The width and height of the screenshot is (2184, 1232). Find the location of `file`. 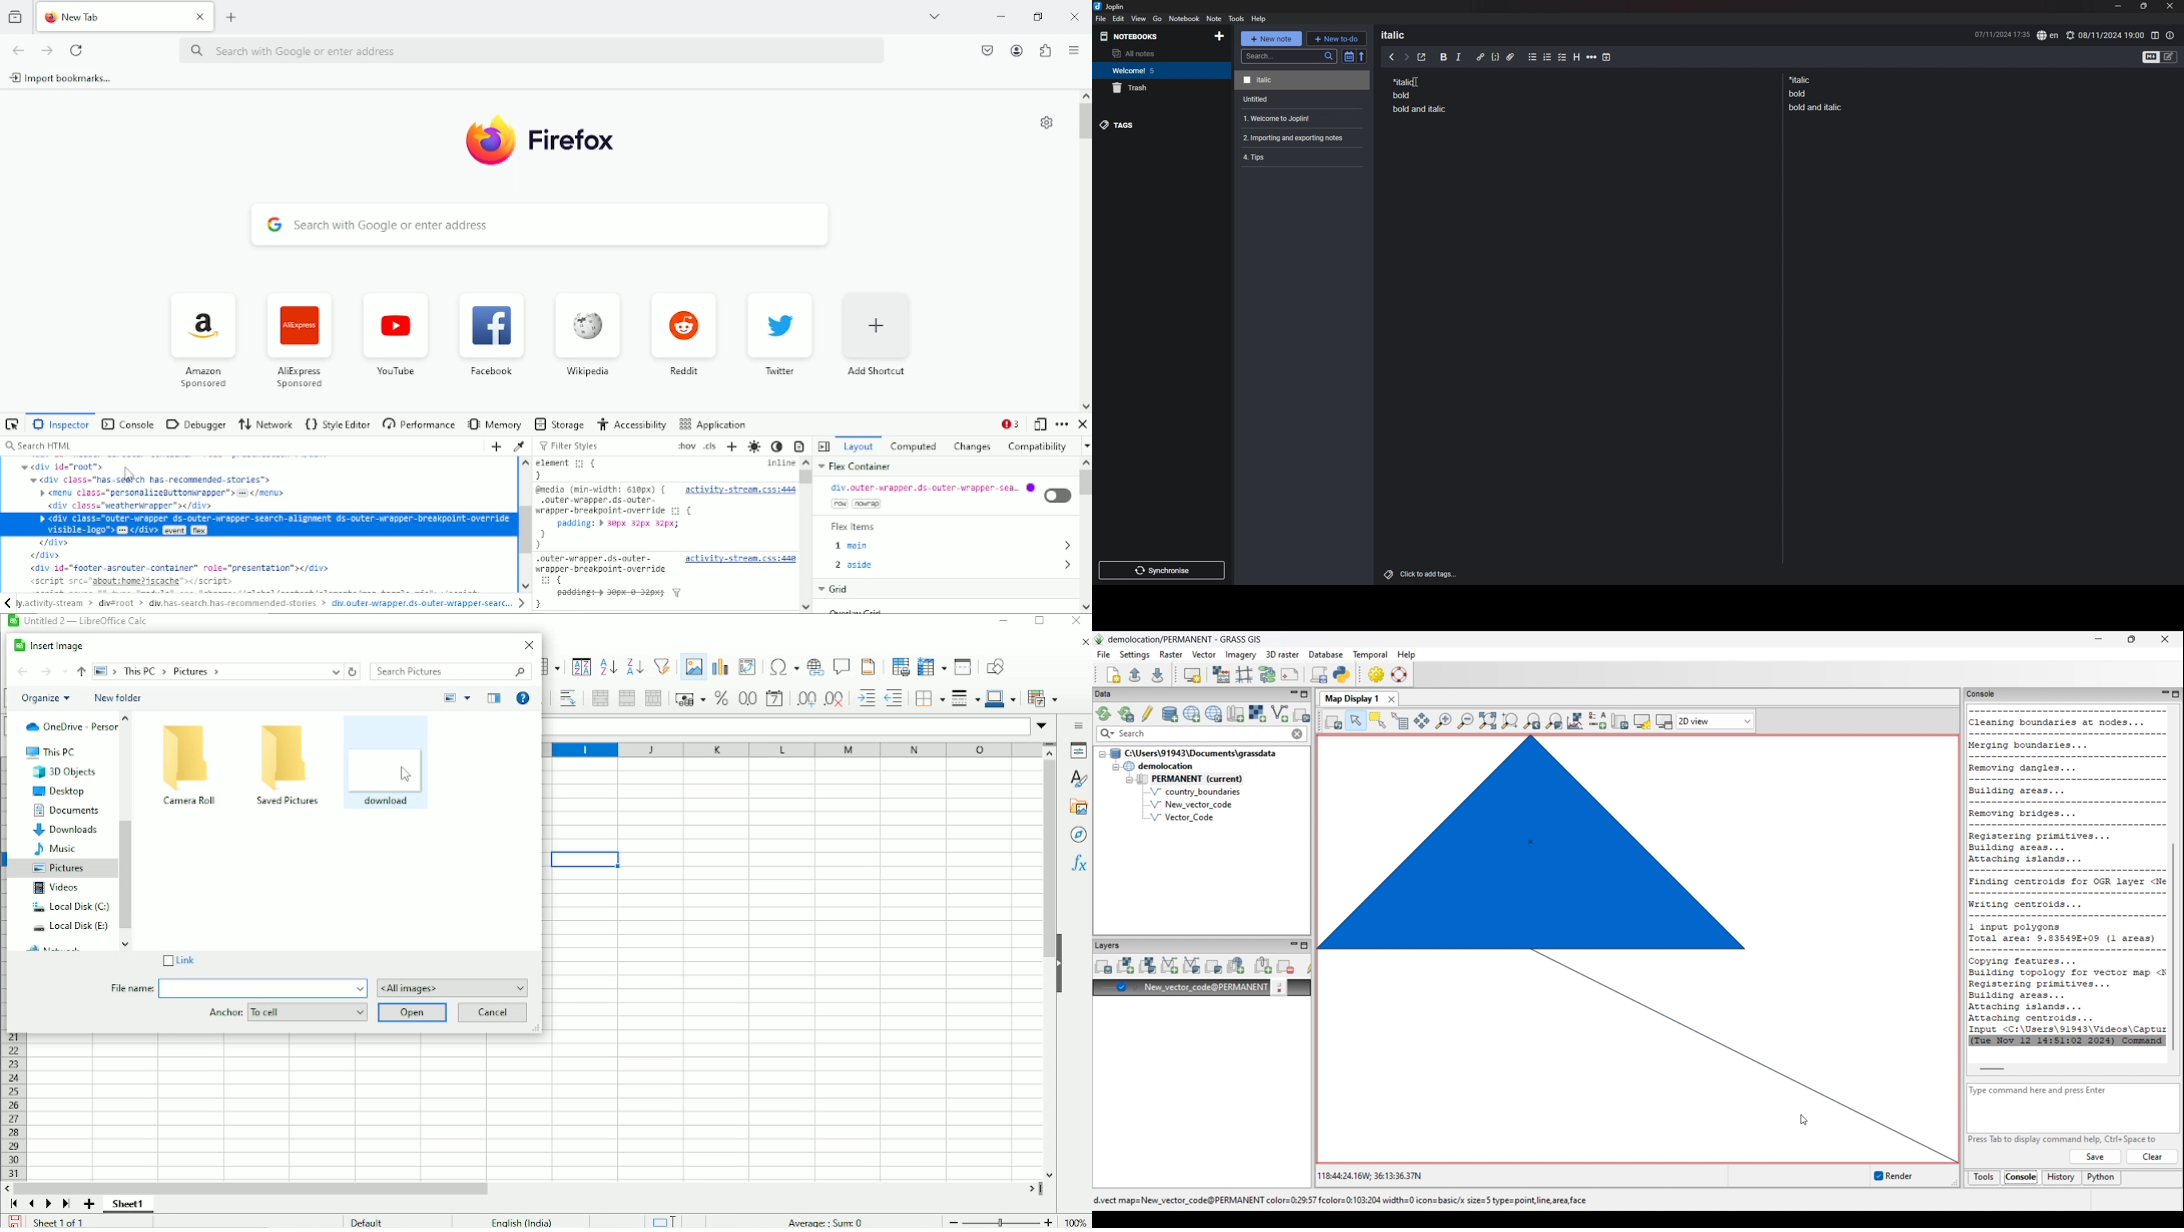

file is located at coordinates (1101, 18).